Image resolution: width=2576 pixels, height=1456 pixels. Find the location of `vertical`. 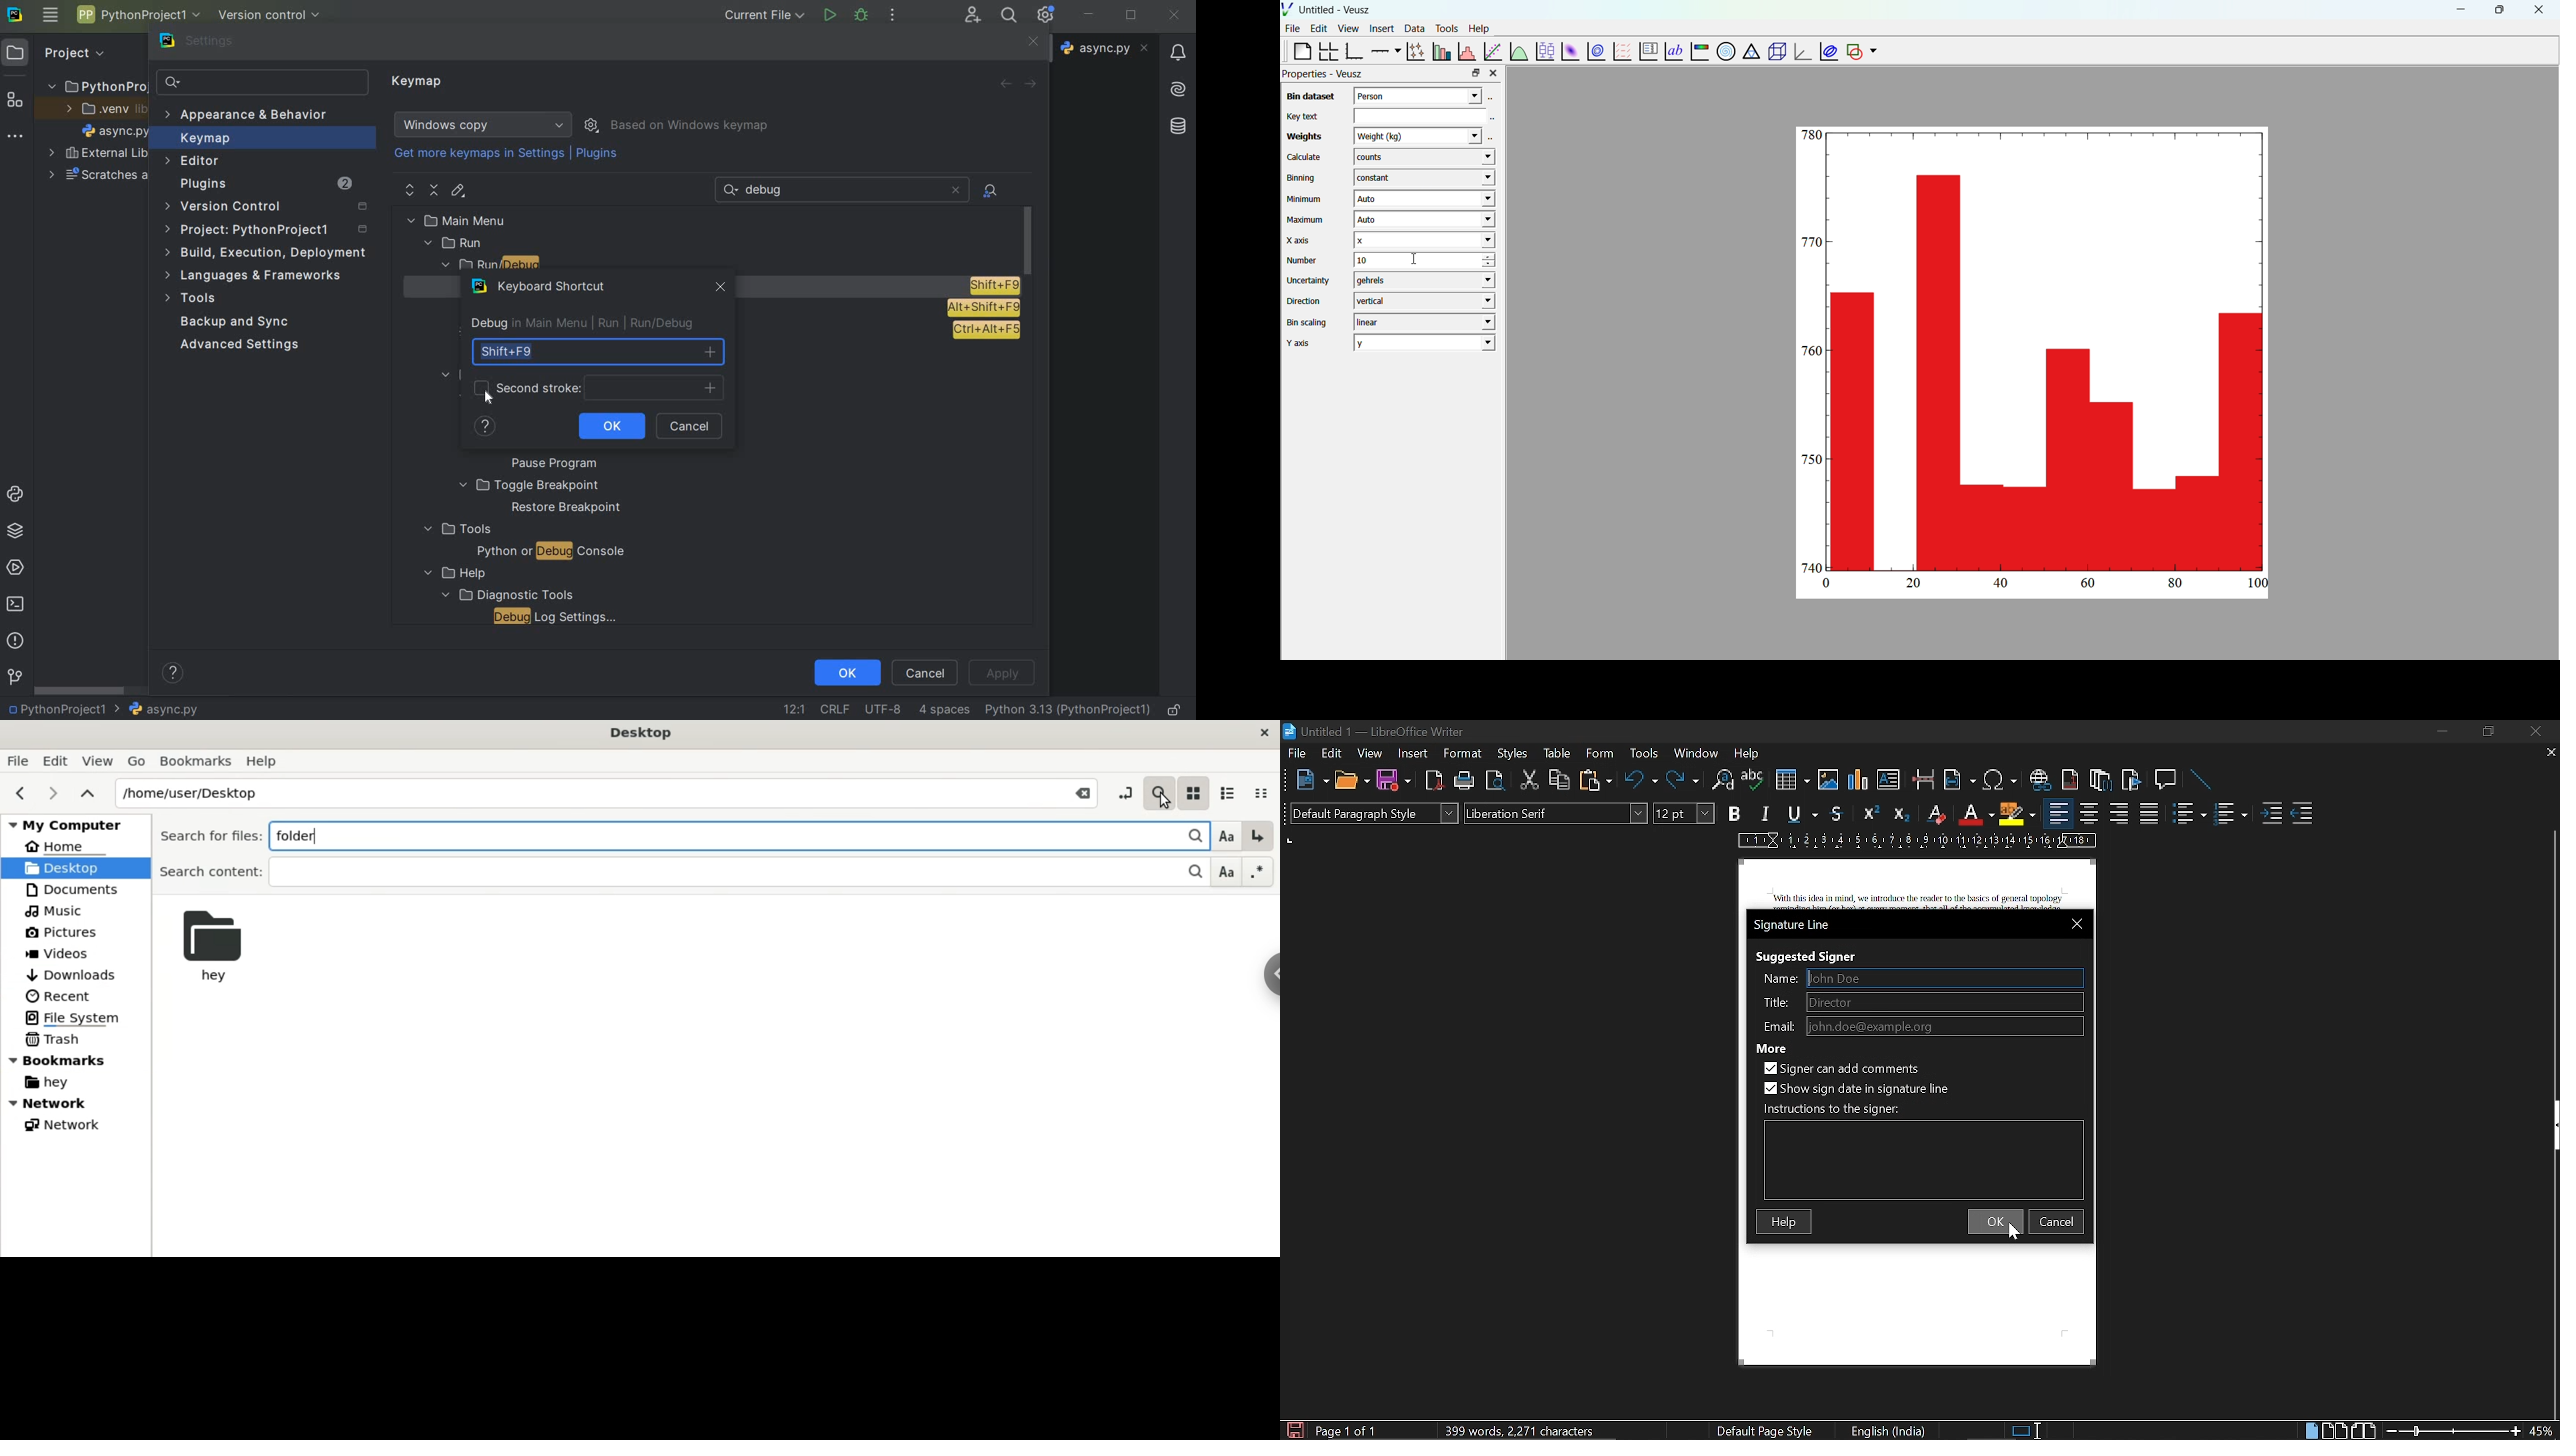

vertical is located at coordinates (1423, 300).